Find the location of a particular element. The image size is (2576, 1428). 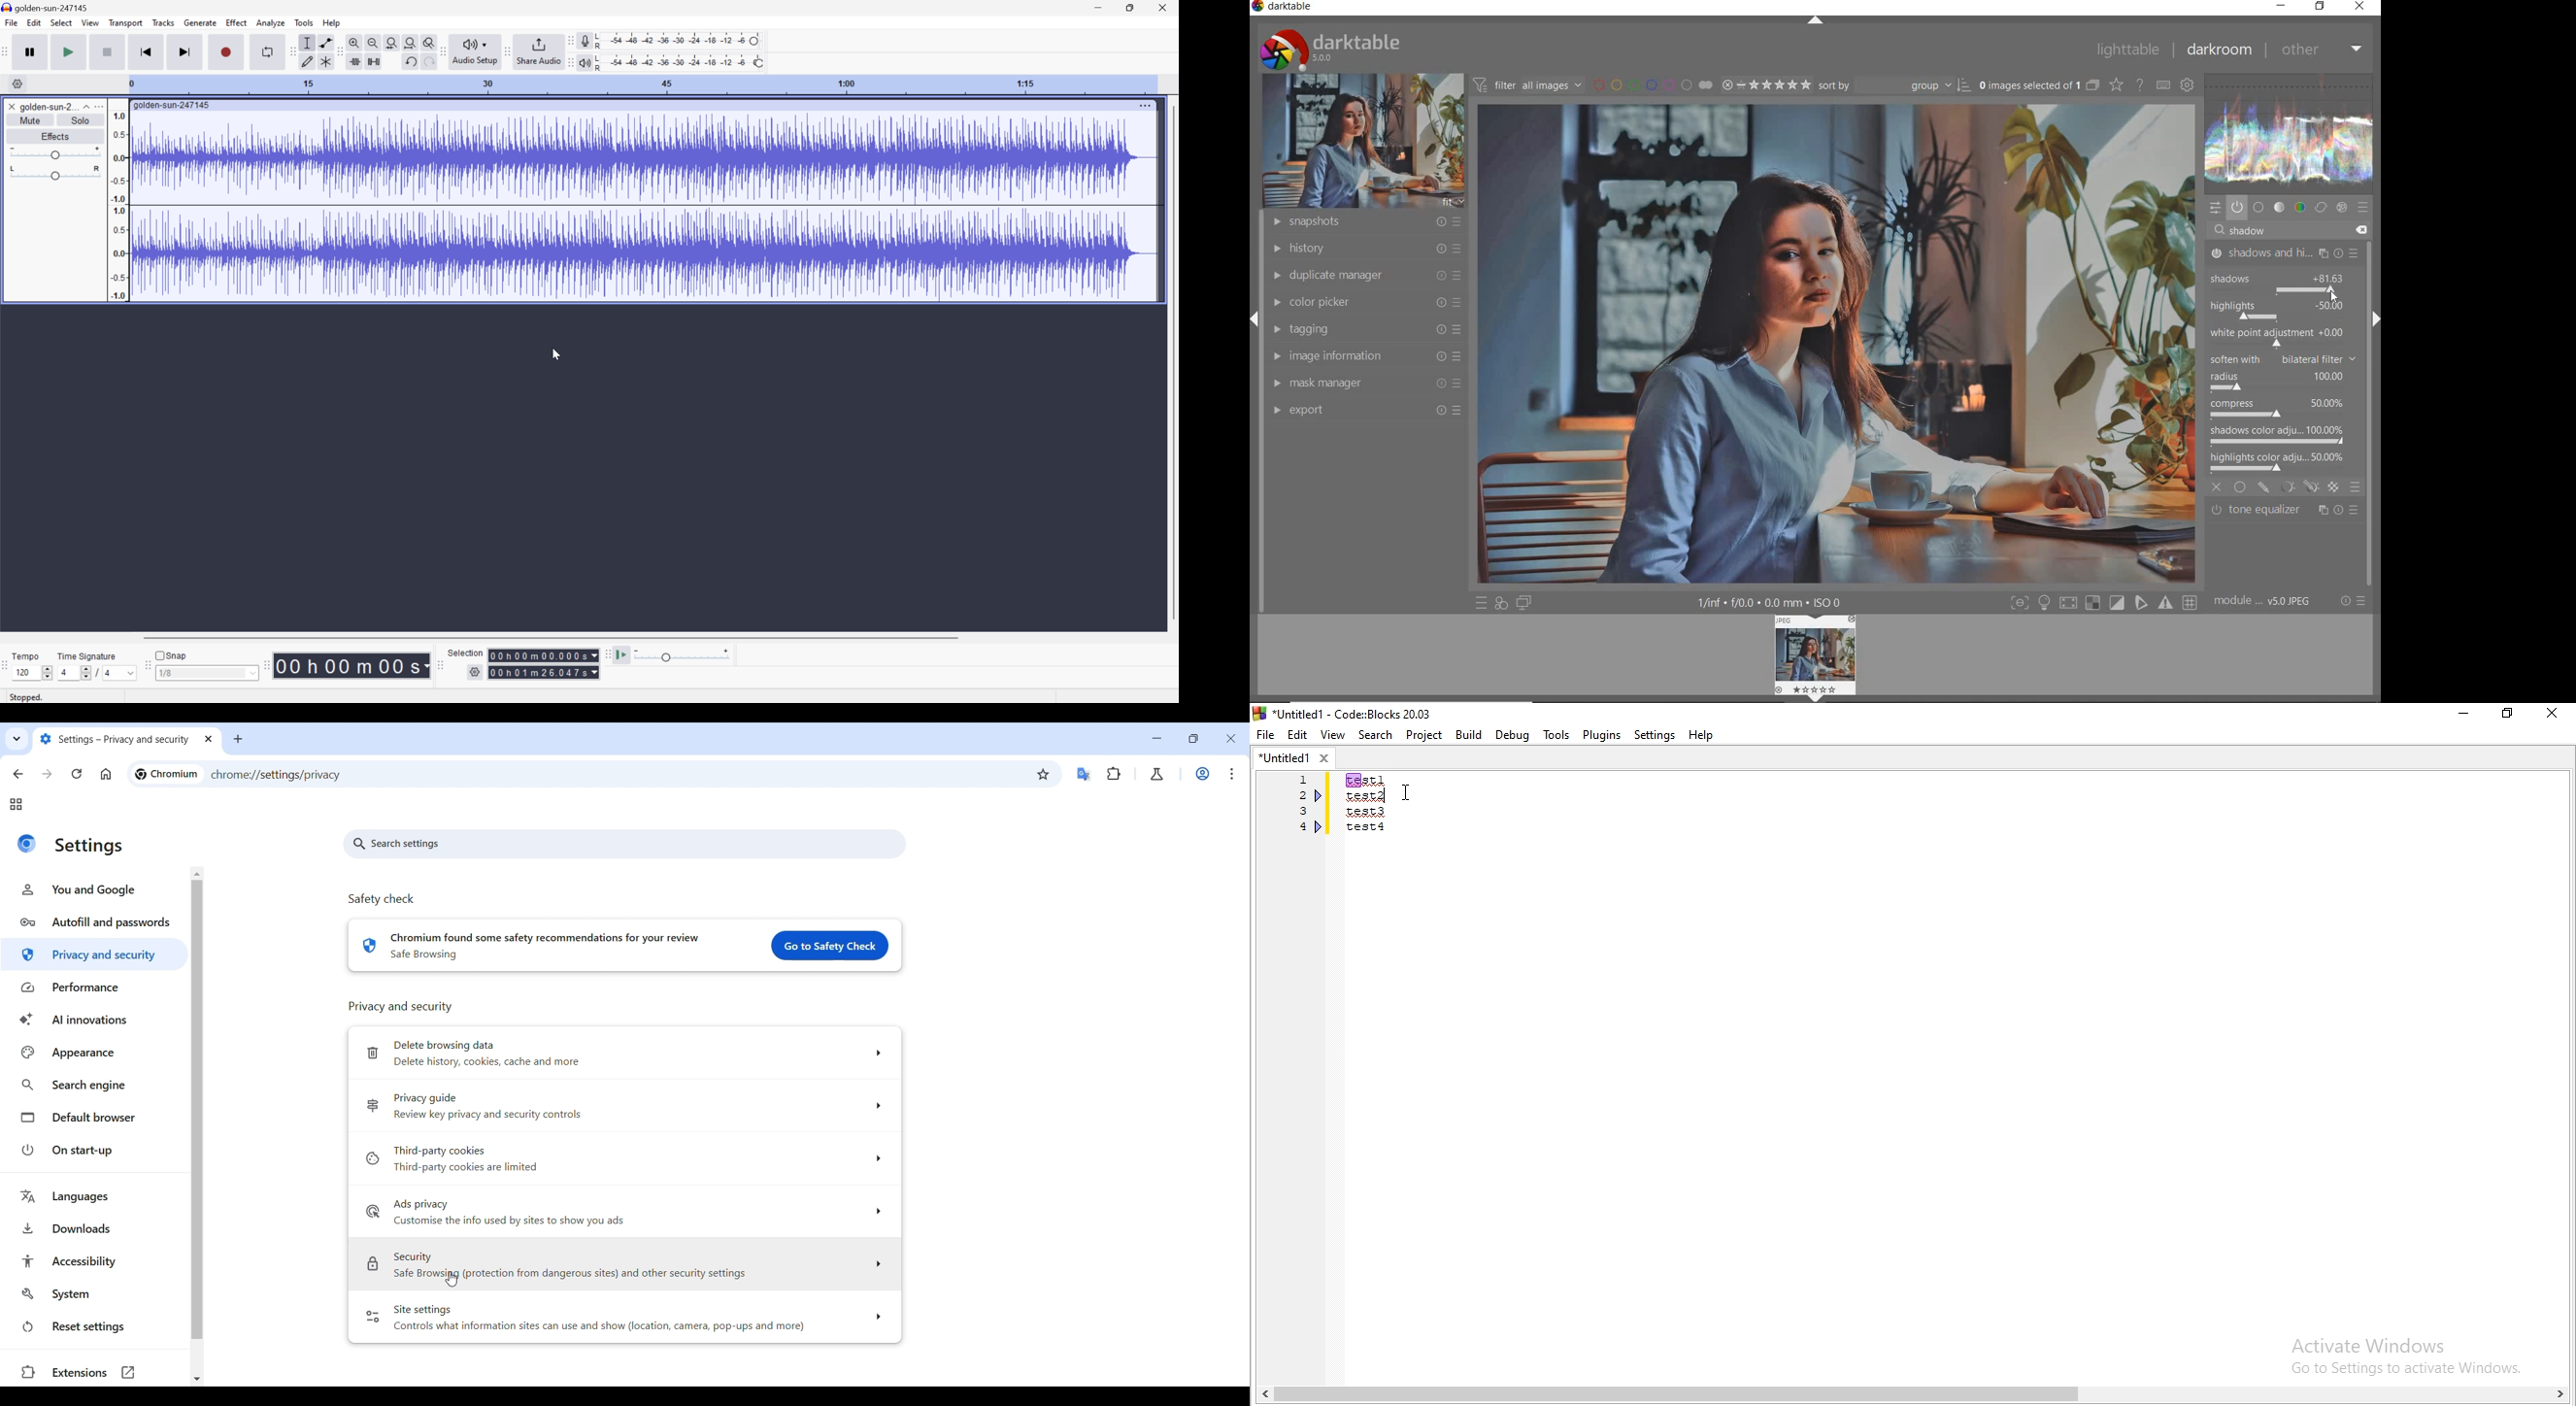

Play at speed is located at coordinates (624, 653).